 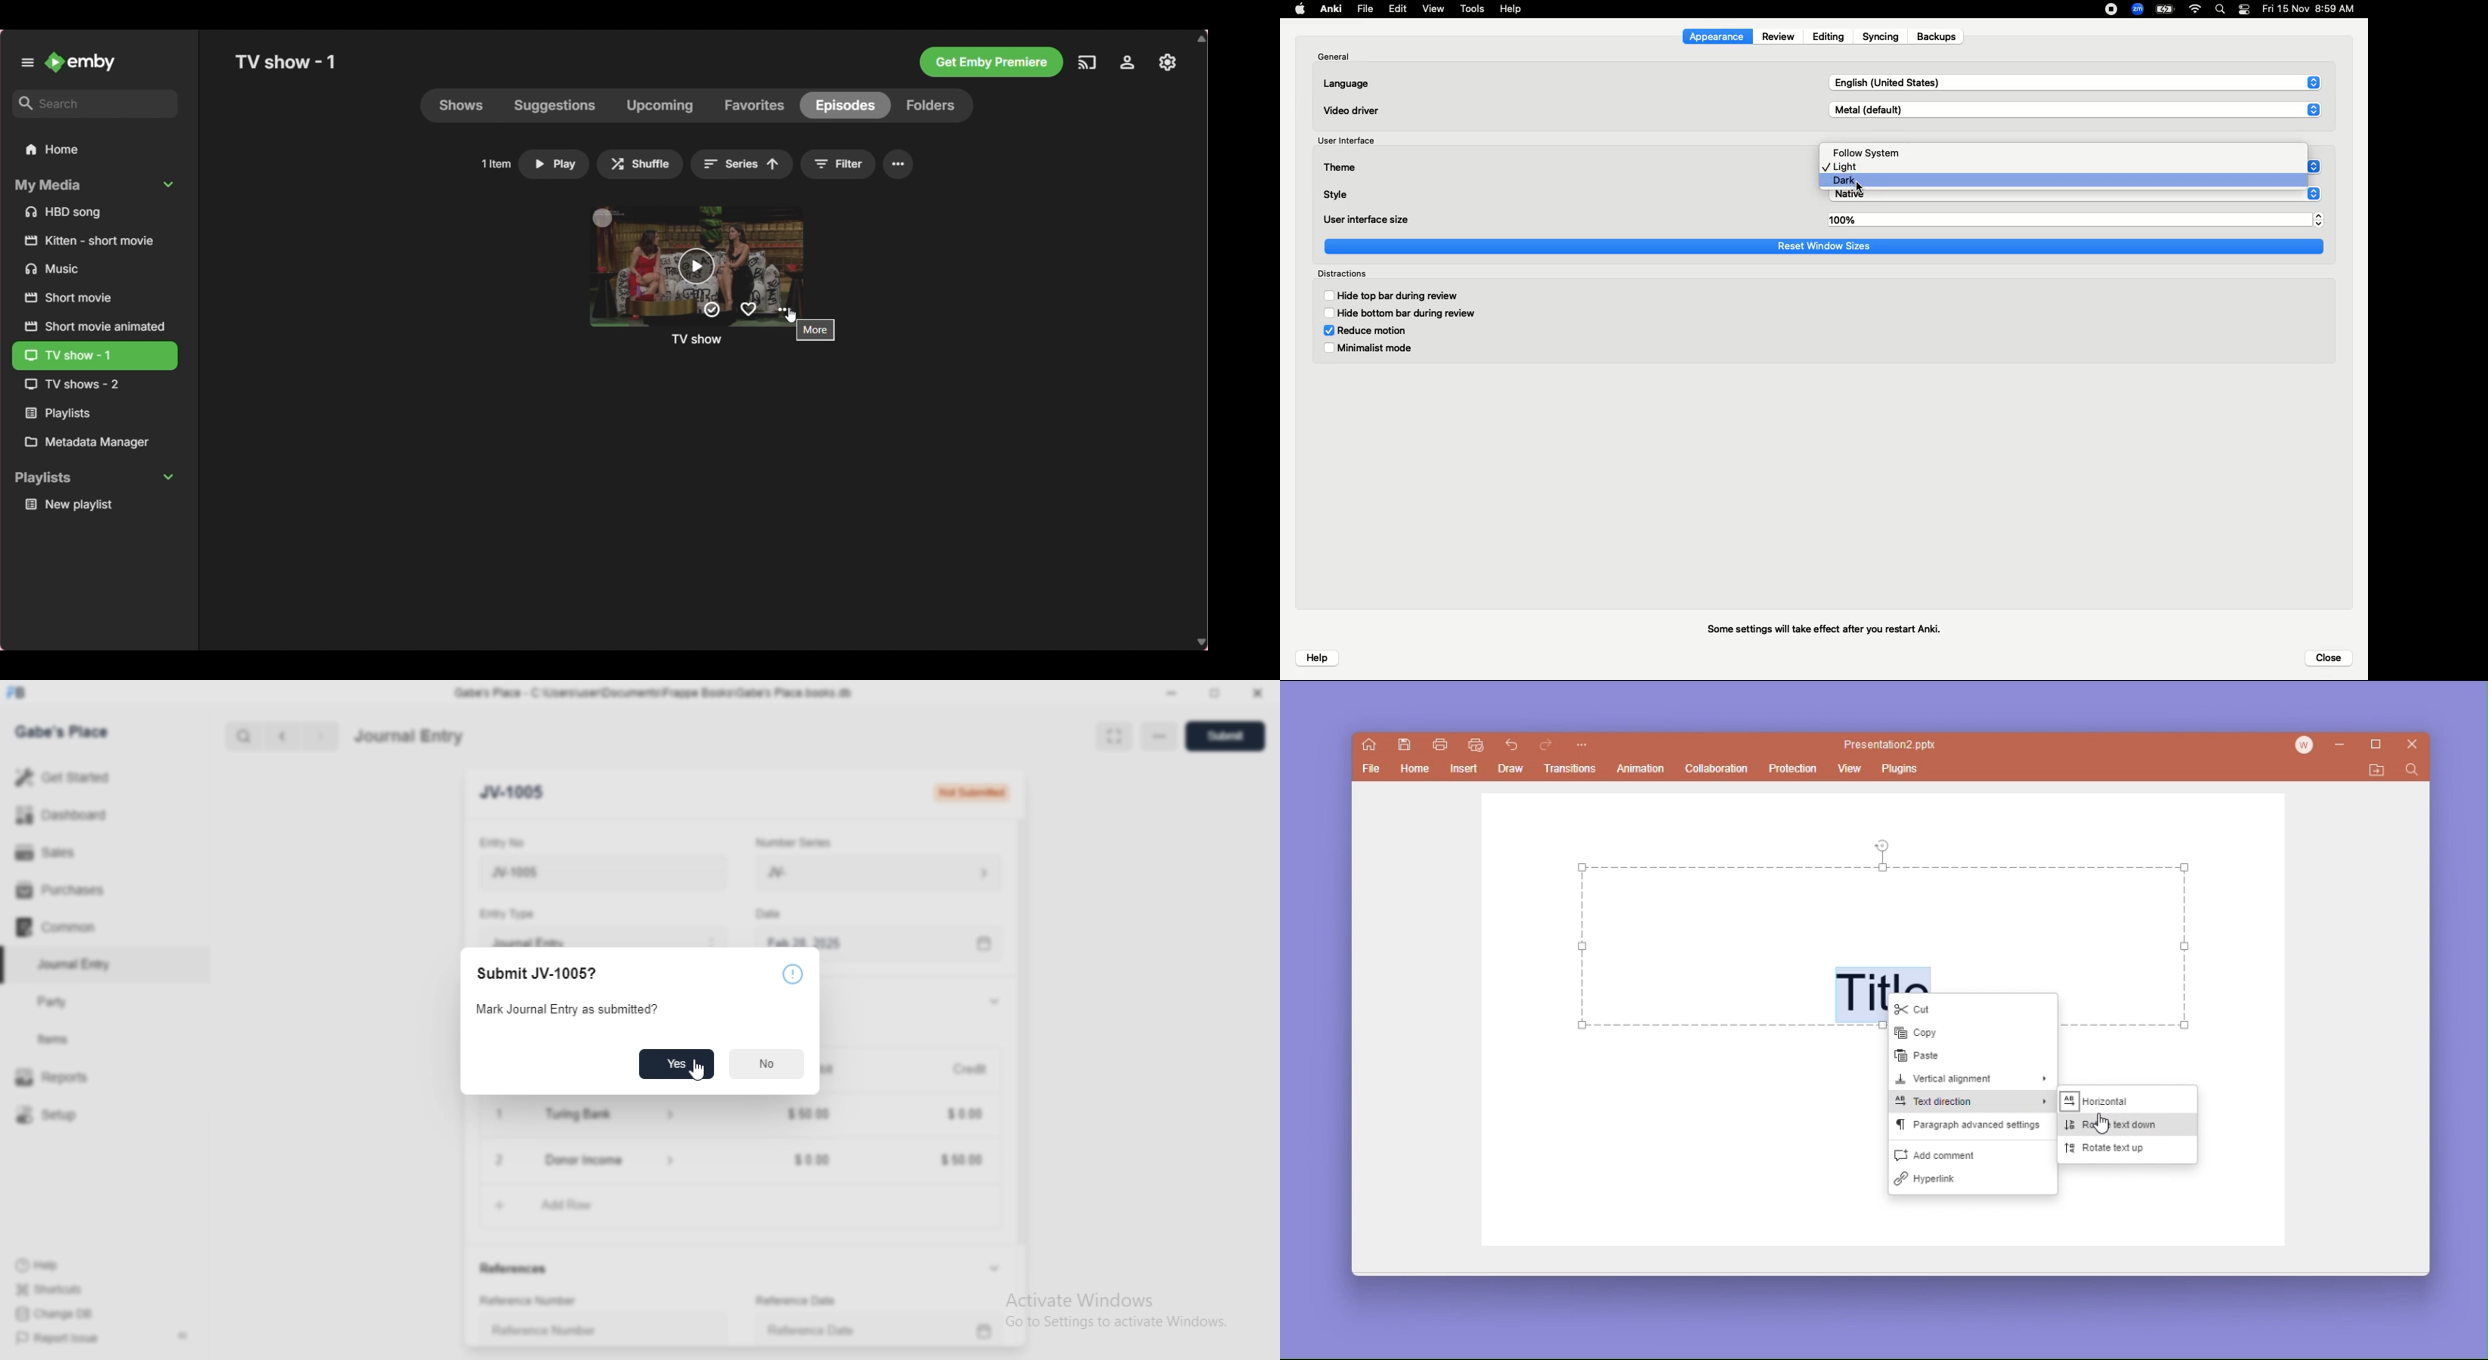 What do you see at coordinates (1350, 144) in the screenshot?
I see `User interface` at bounding box center [1350, 144].